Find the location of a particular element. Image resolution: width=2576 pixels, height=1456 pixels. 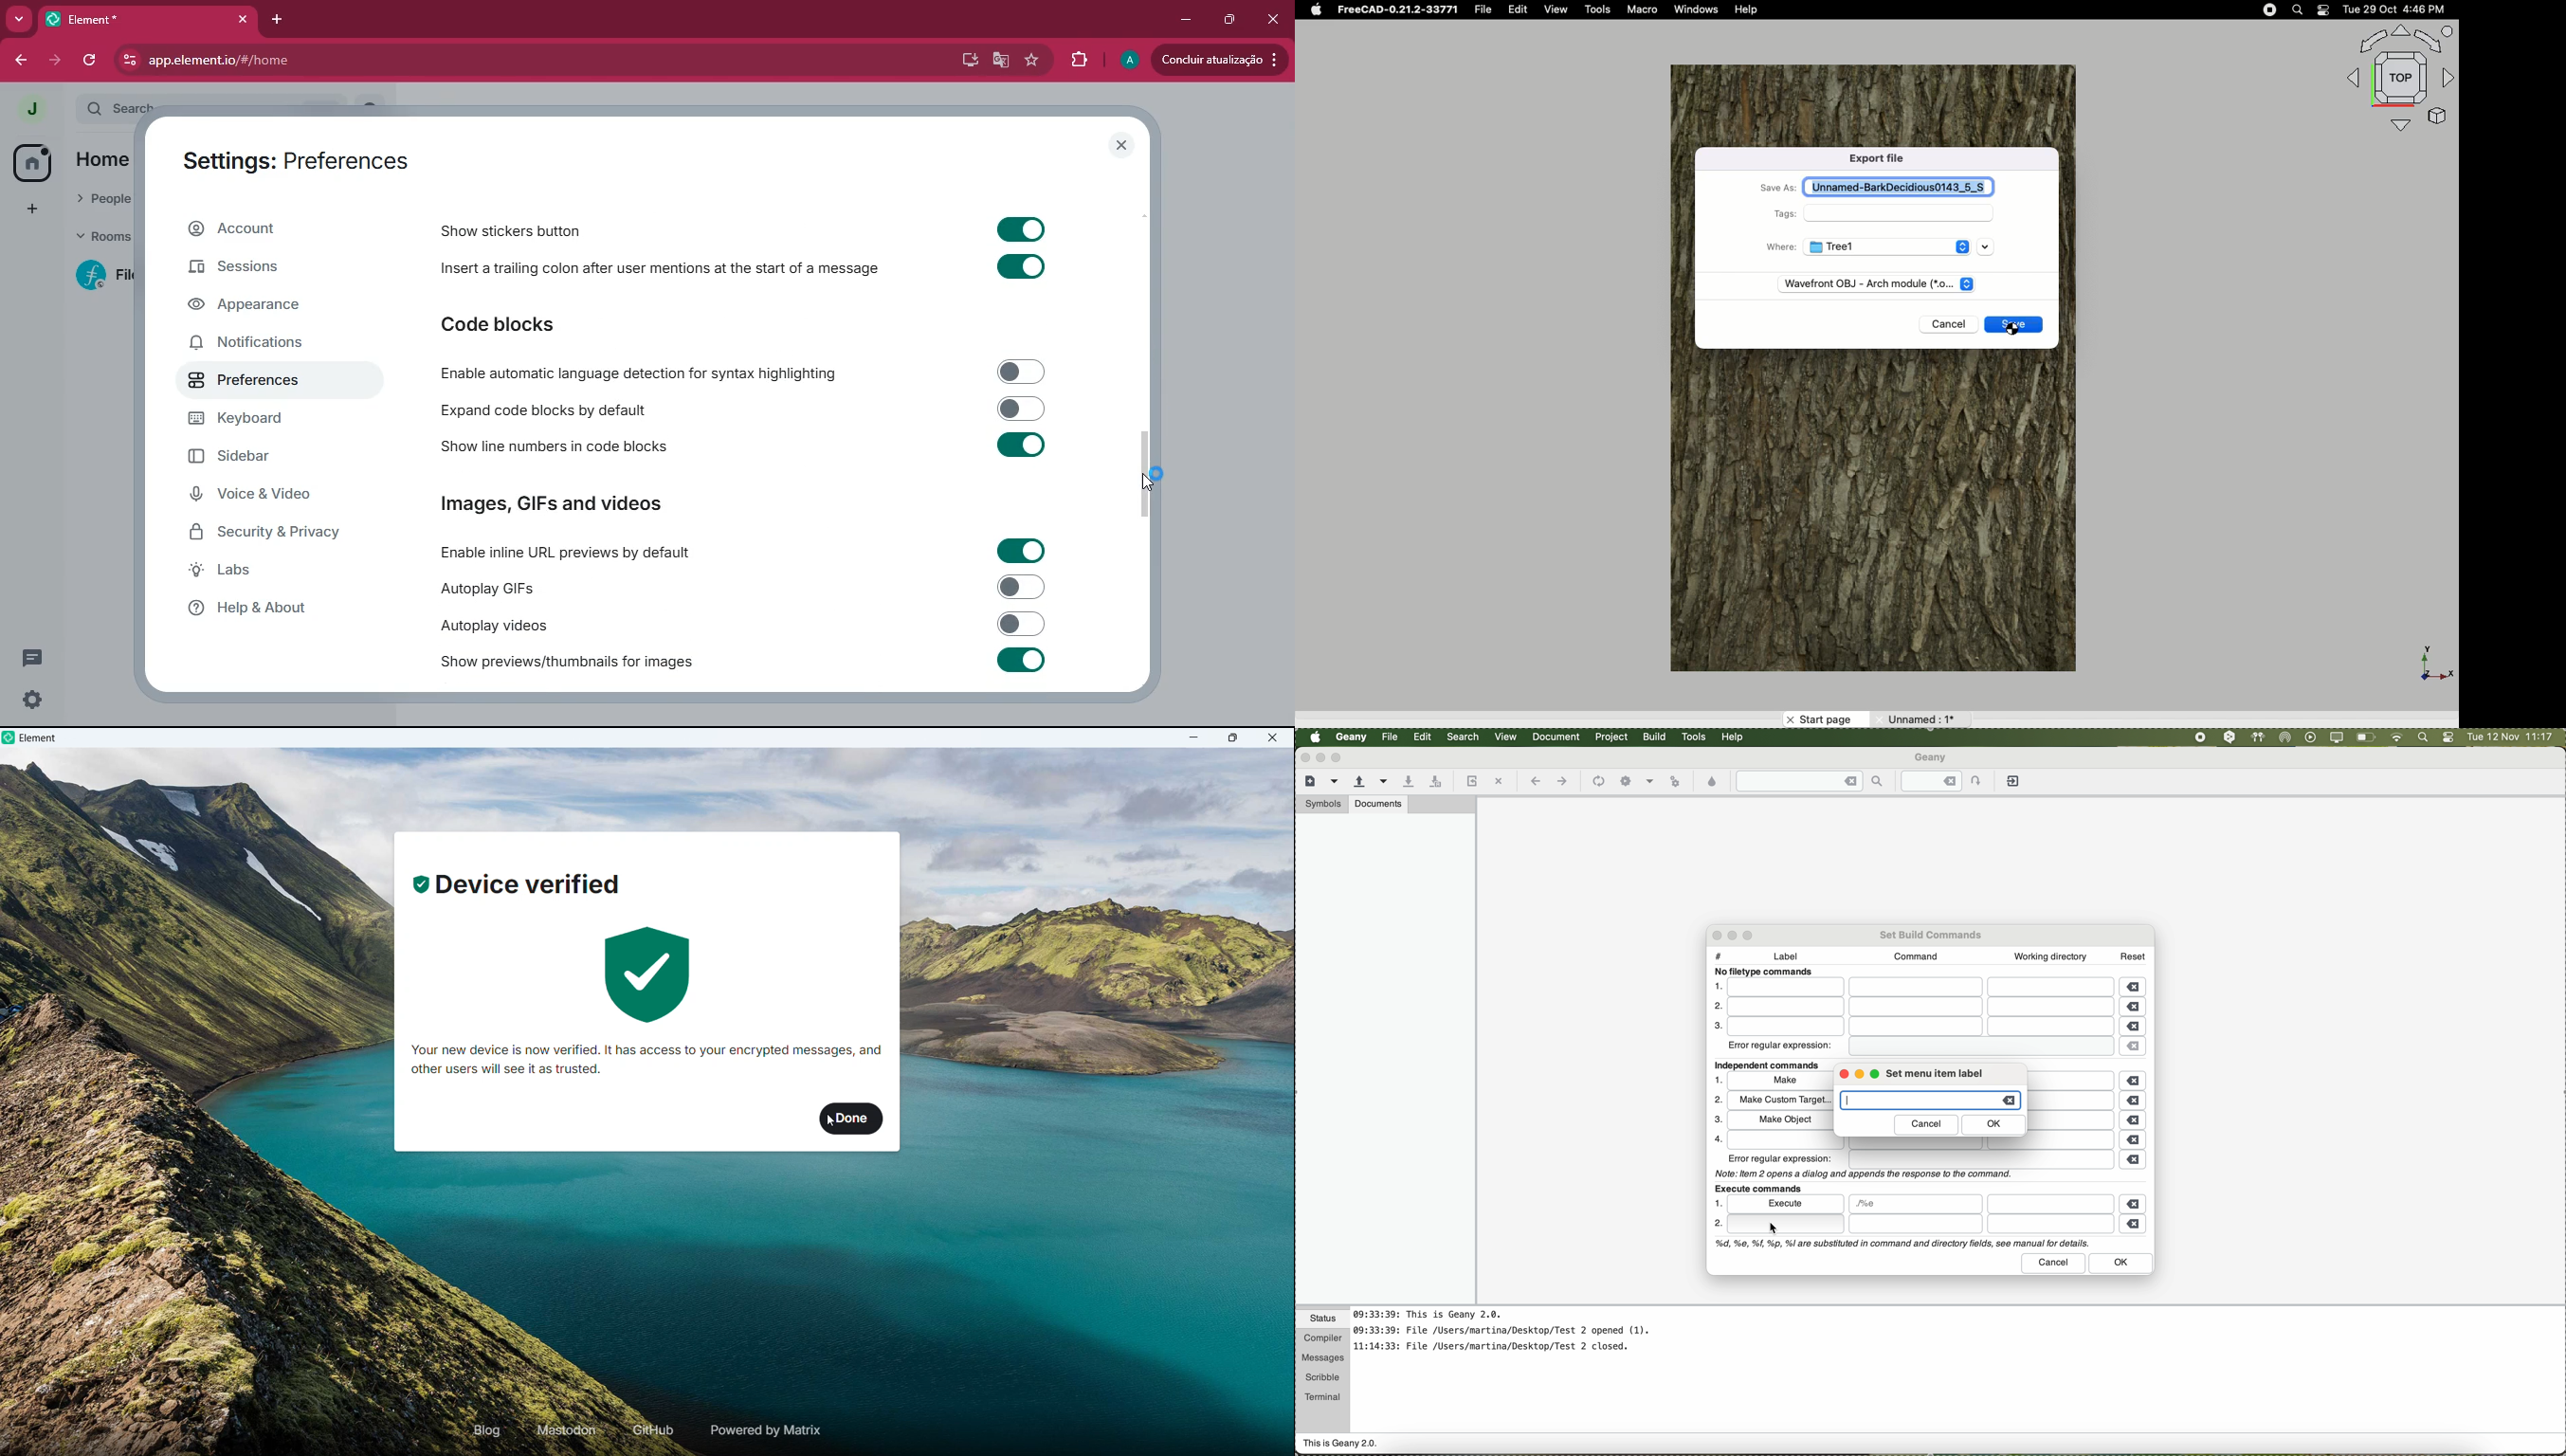

Show line numbers in code blocks is located at coordinates (555, 447).